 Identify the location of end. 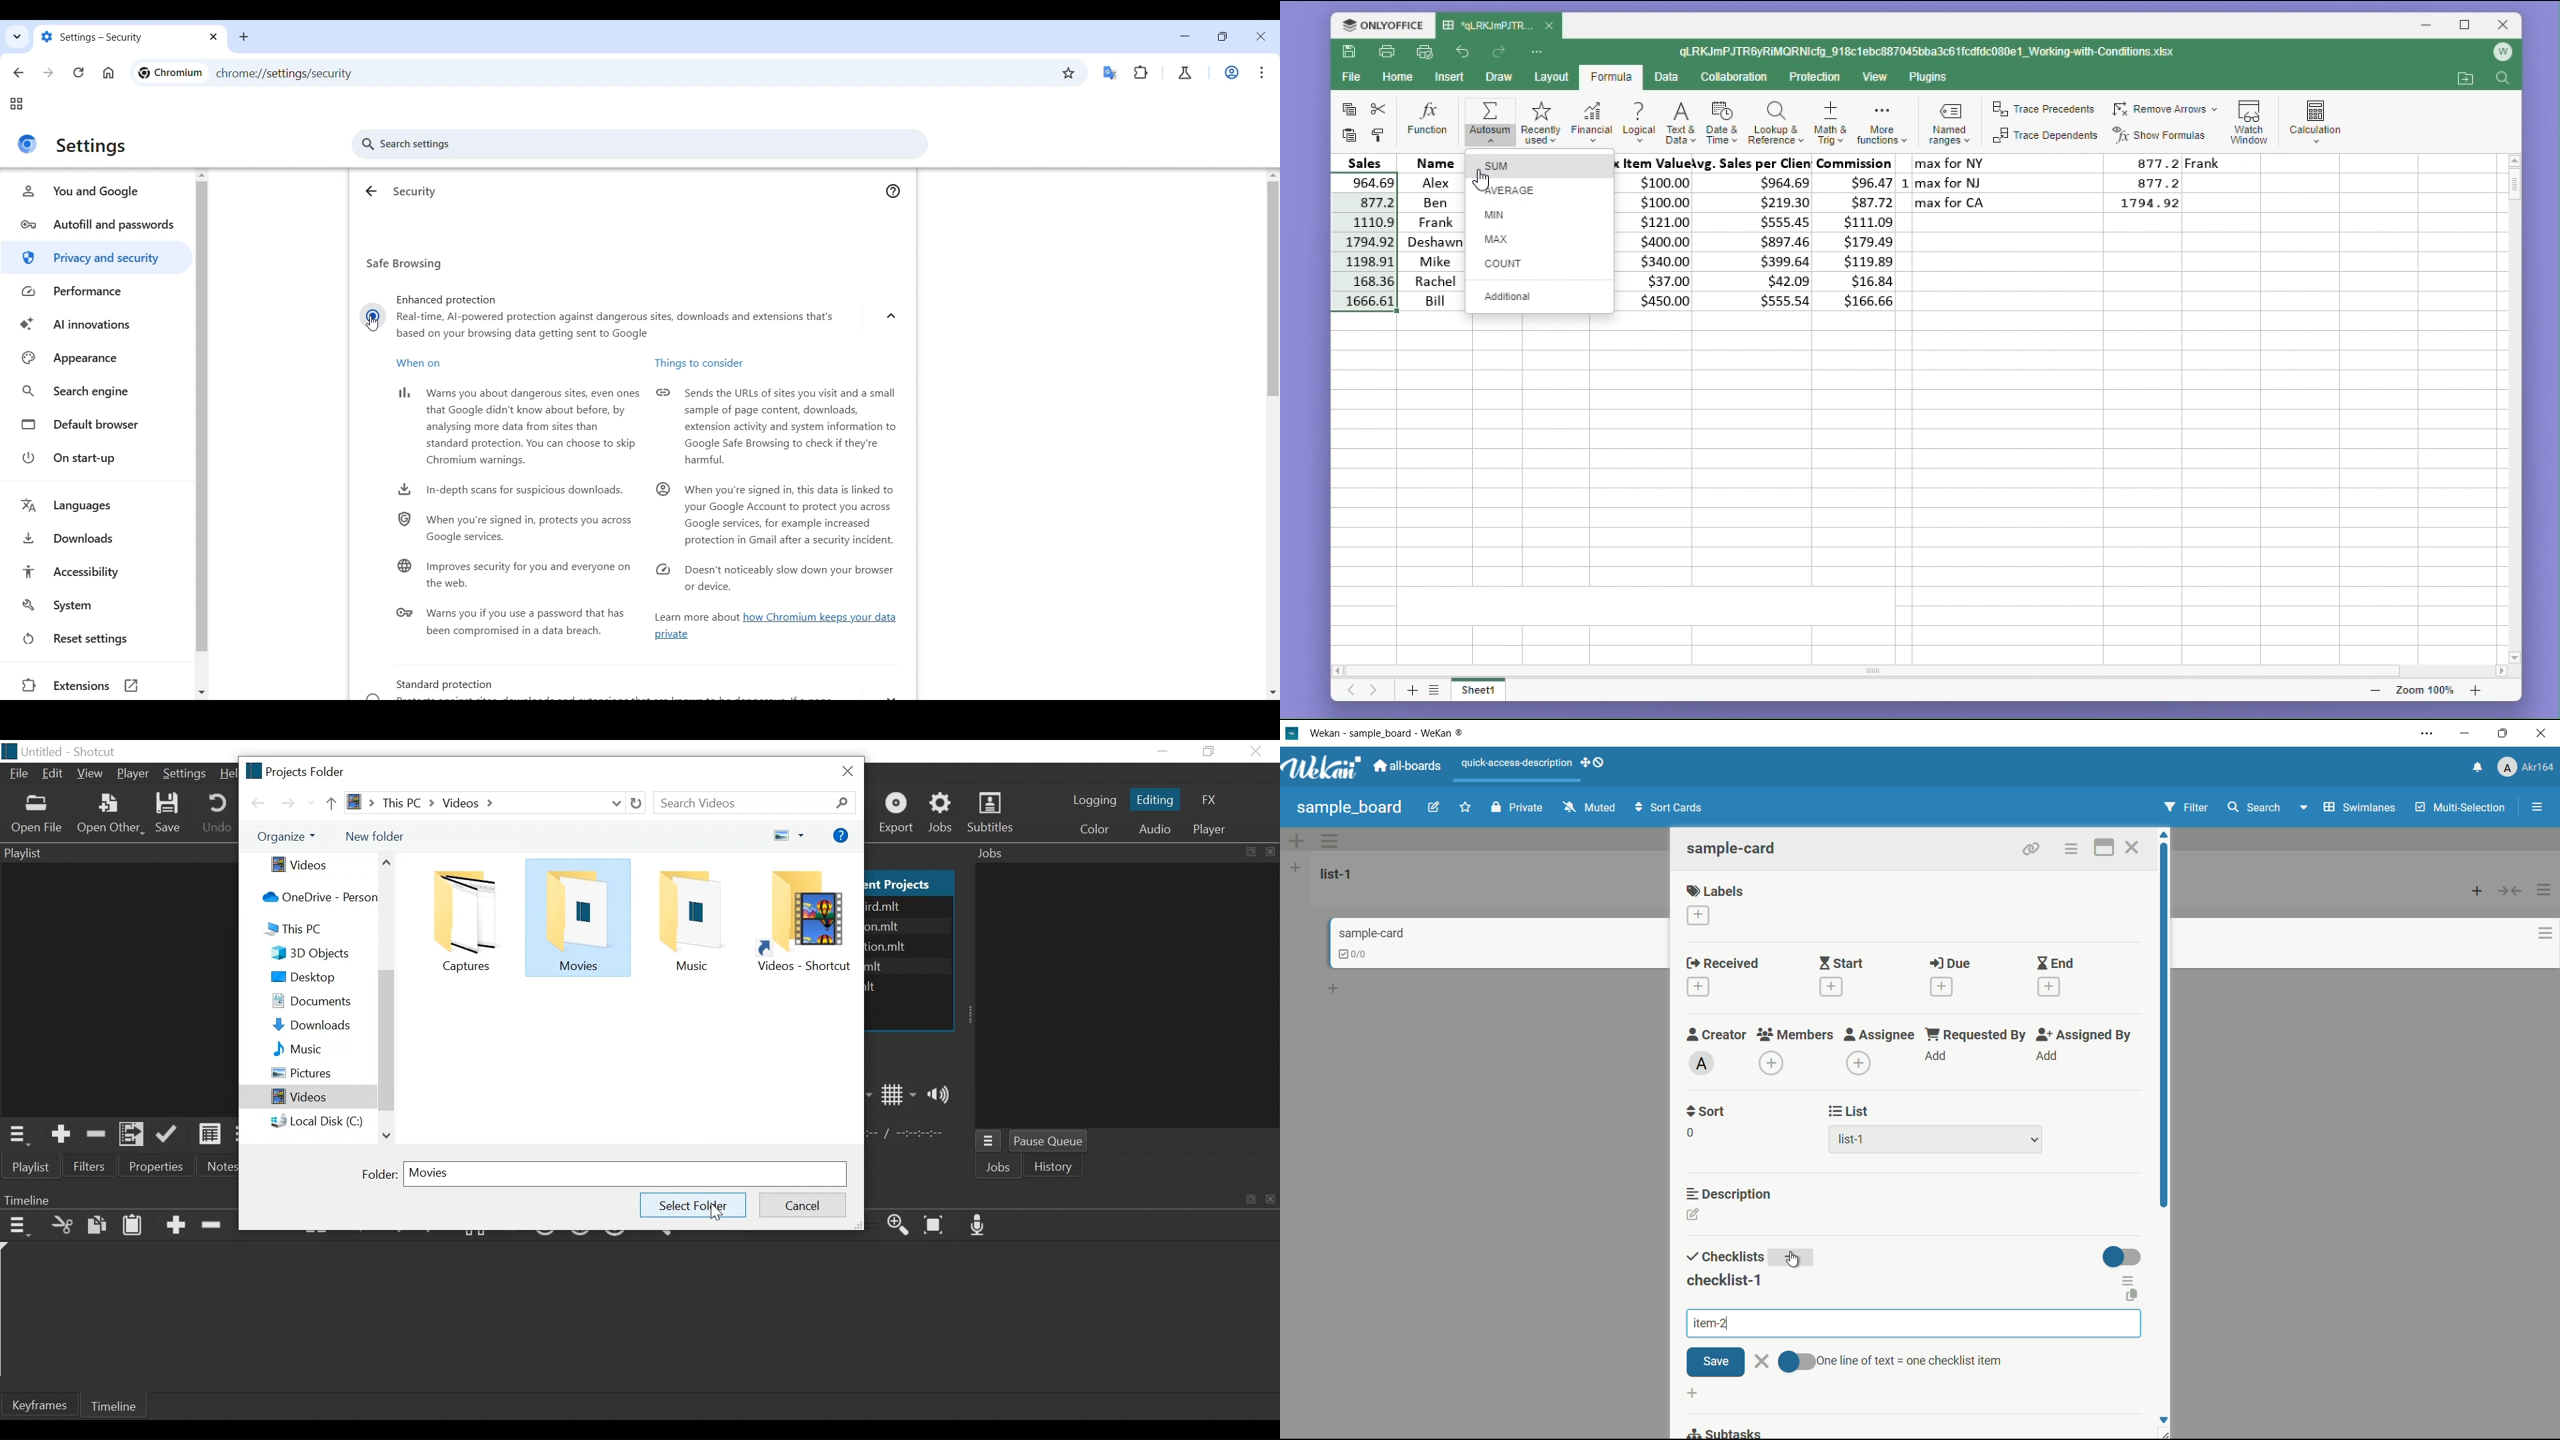
(2055, 964).